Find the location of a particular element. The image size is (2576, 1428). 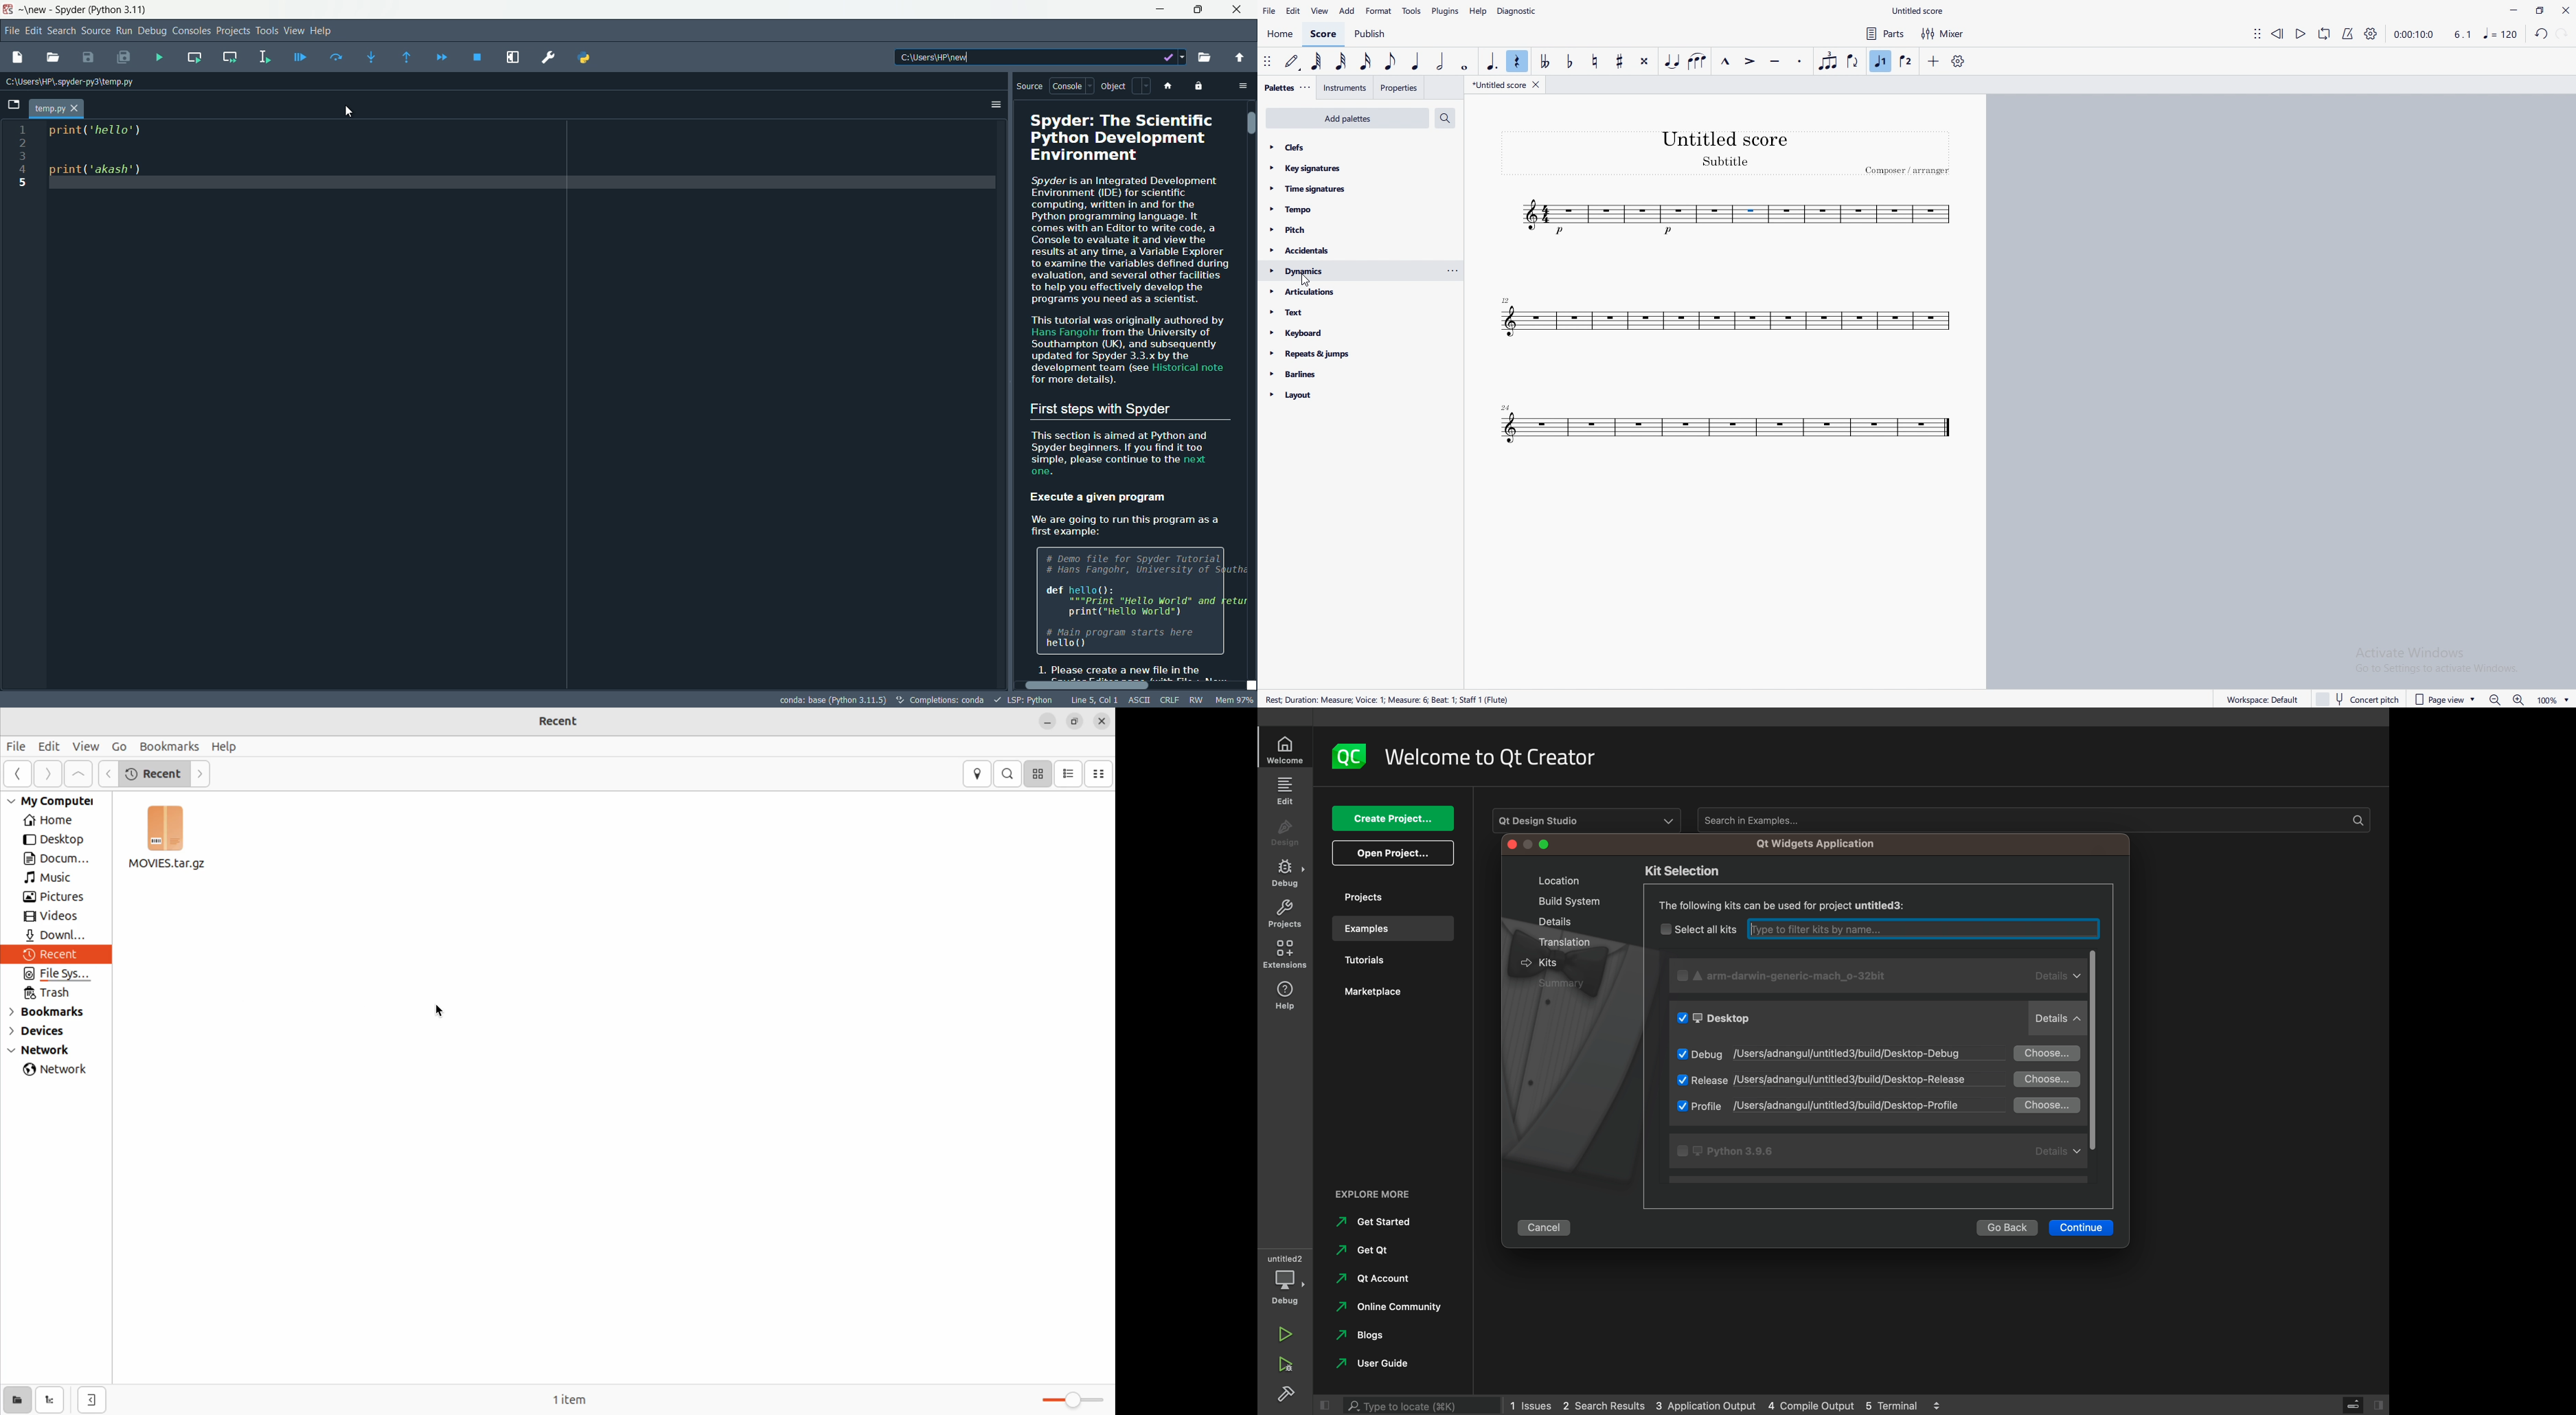

32nd note is located at coordinates (1343, 63).